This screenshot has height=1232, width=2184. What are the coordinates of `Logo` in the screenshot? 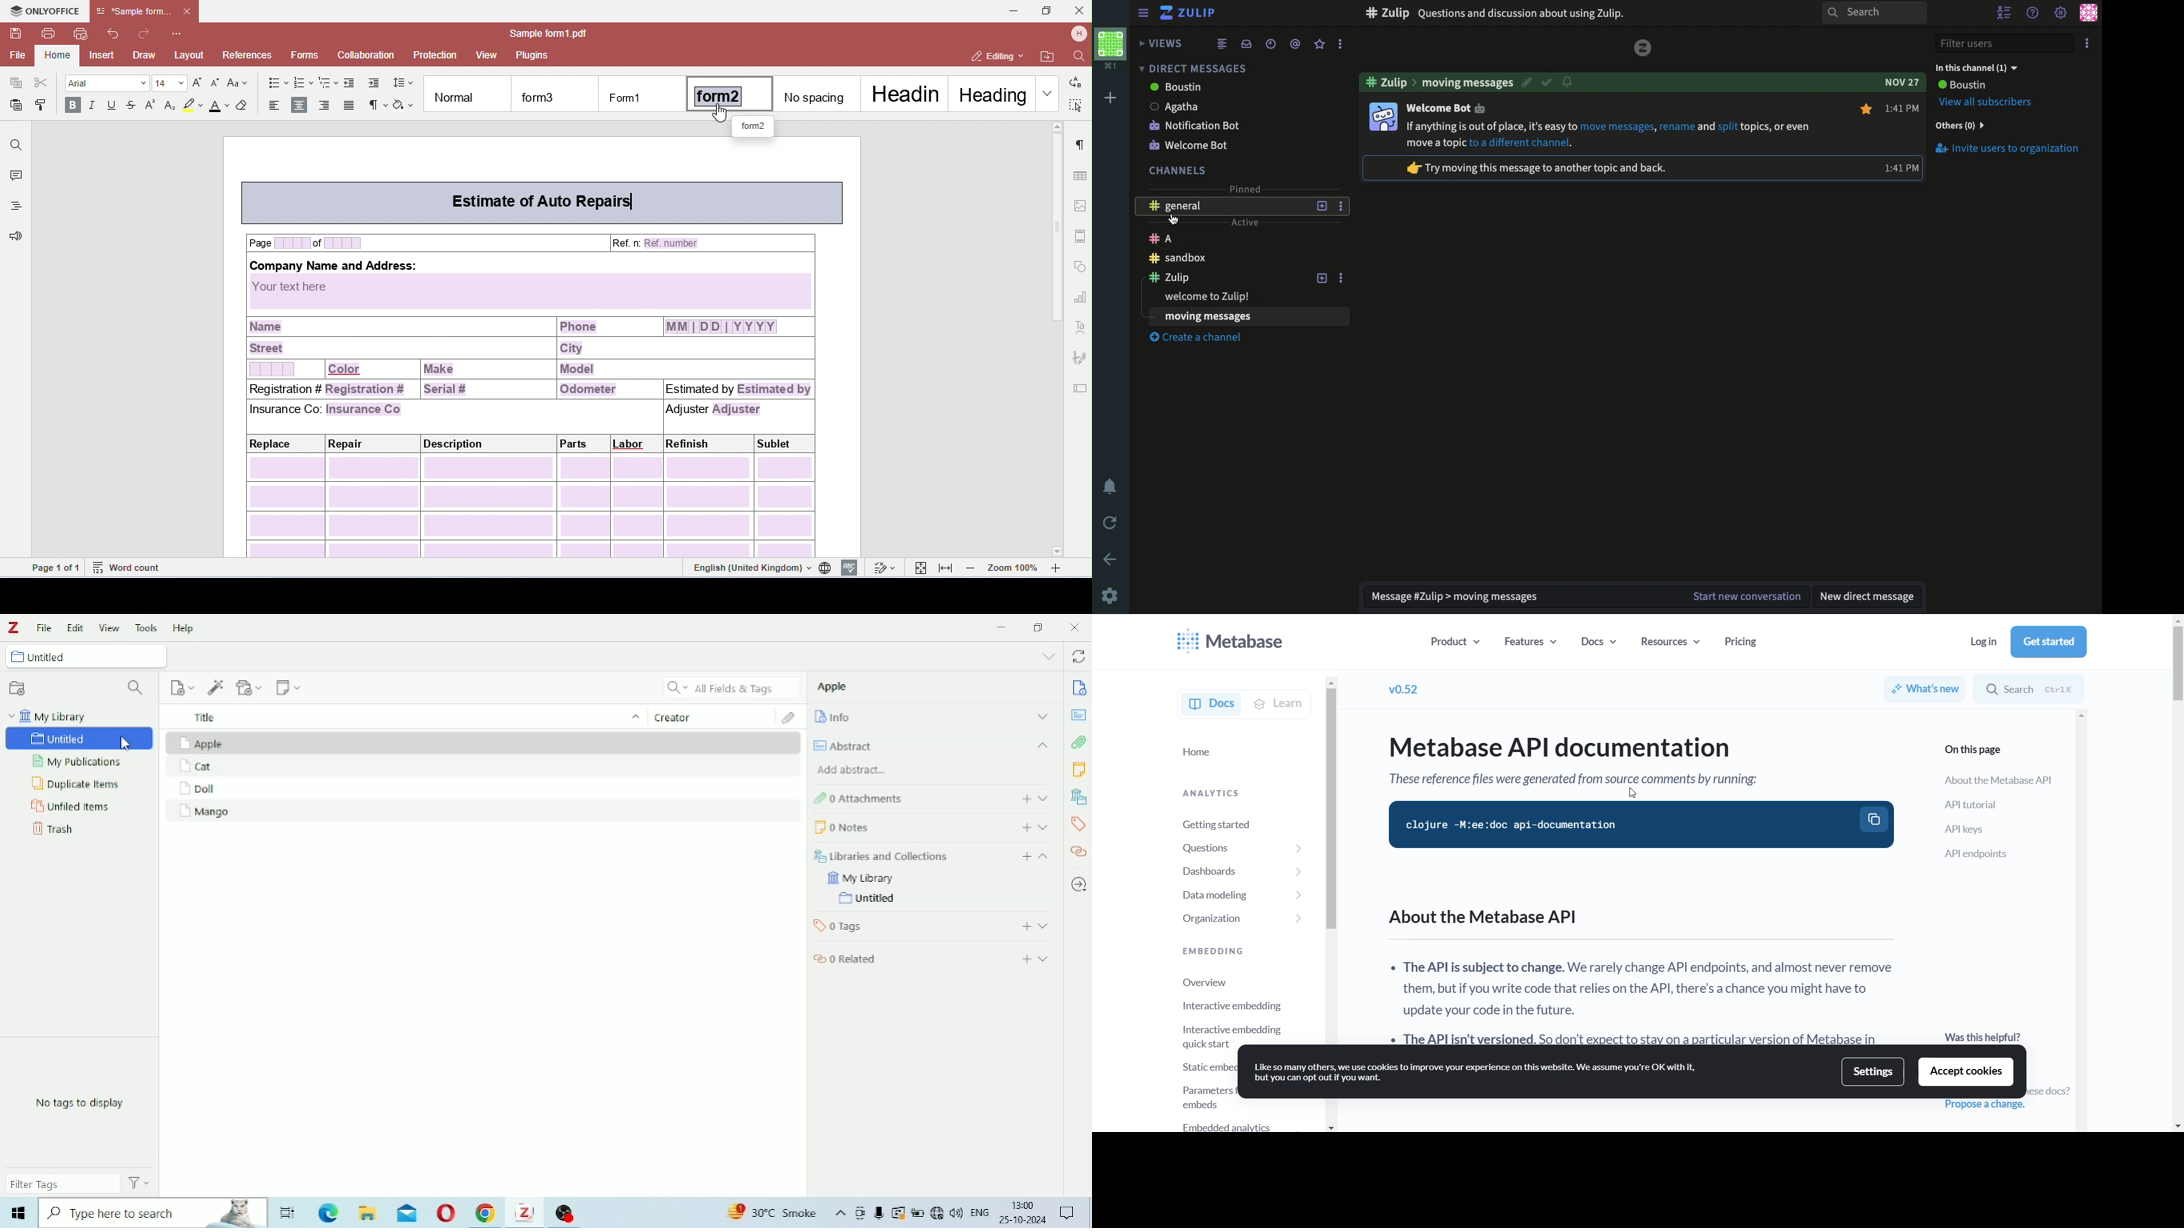 It's located at (15, 627).